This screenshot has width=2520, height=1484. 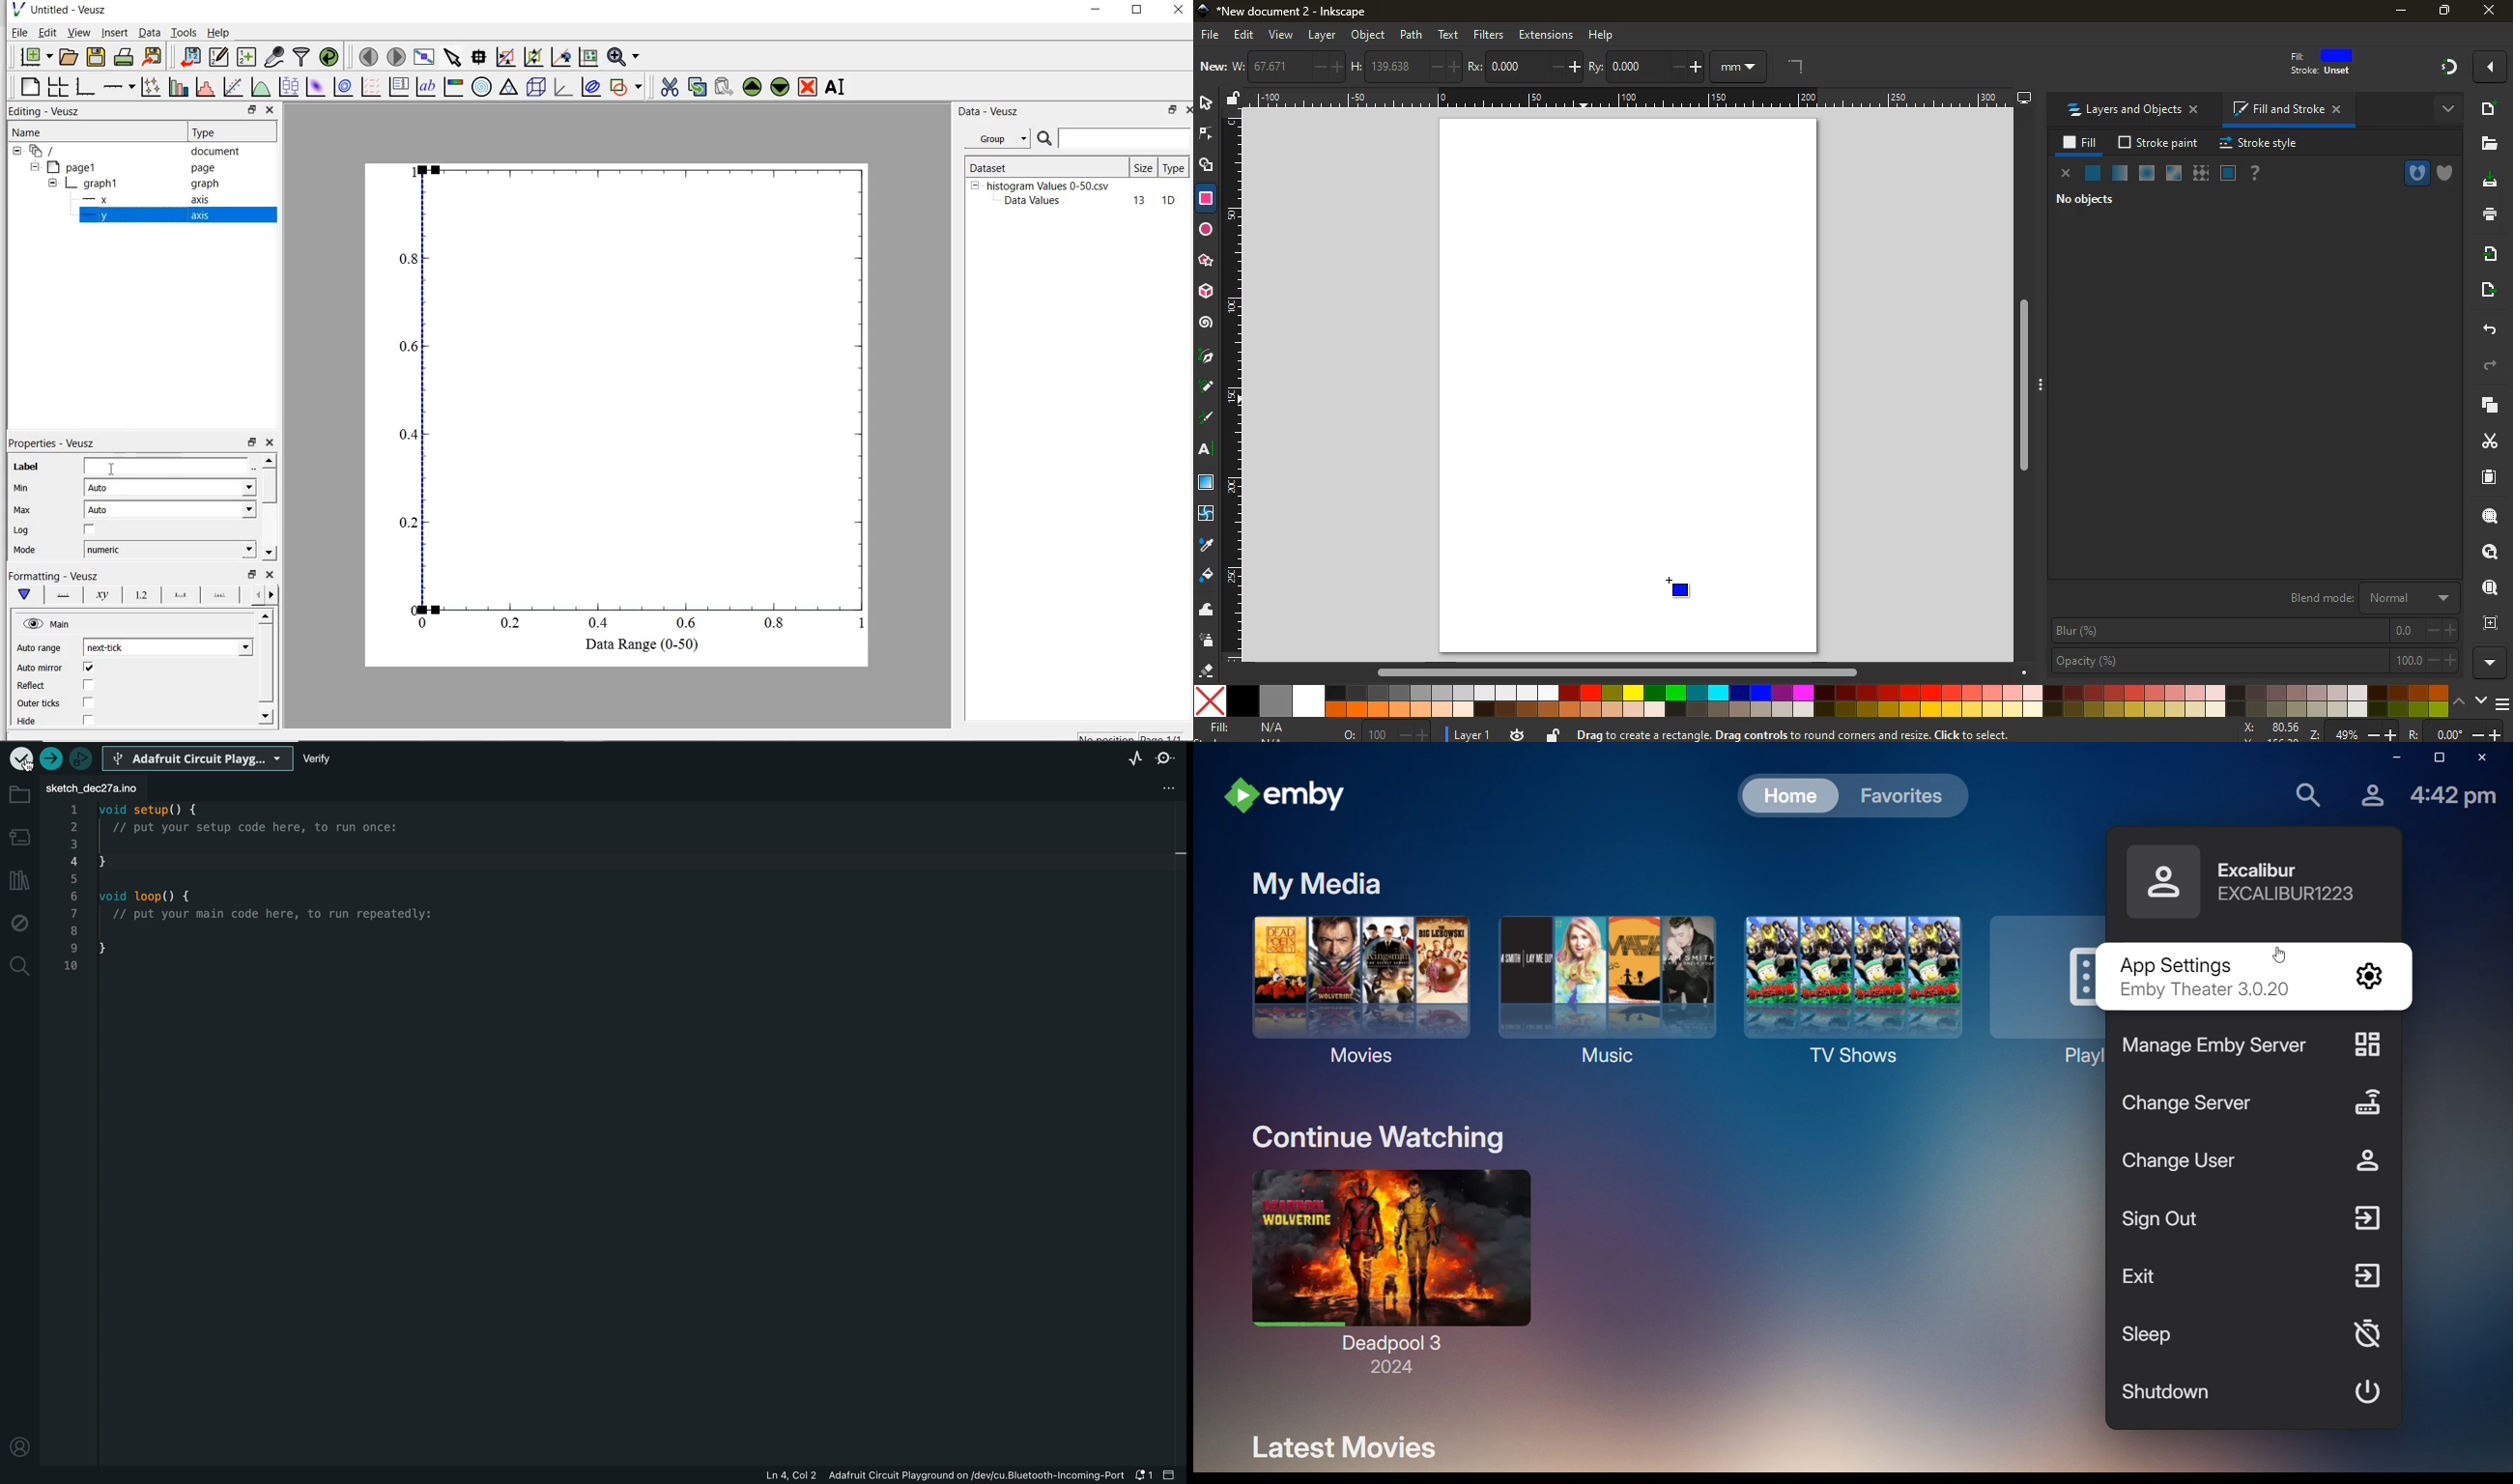 What do you see at coordinates (2490, 406) in the screenshot?
I see `layers` at bounding box center [2490, 406].